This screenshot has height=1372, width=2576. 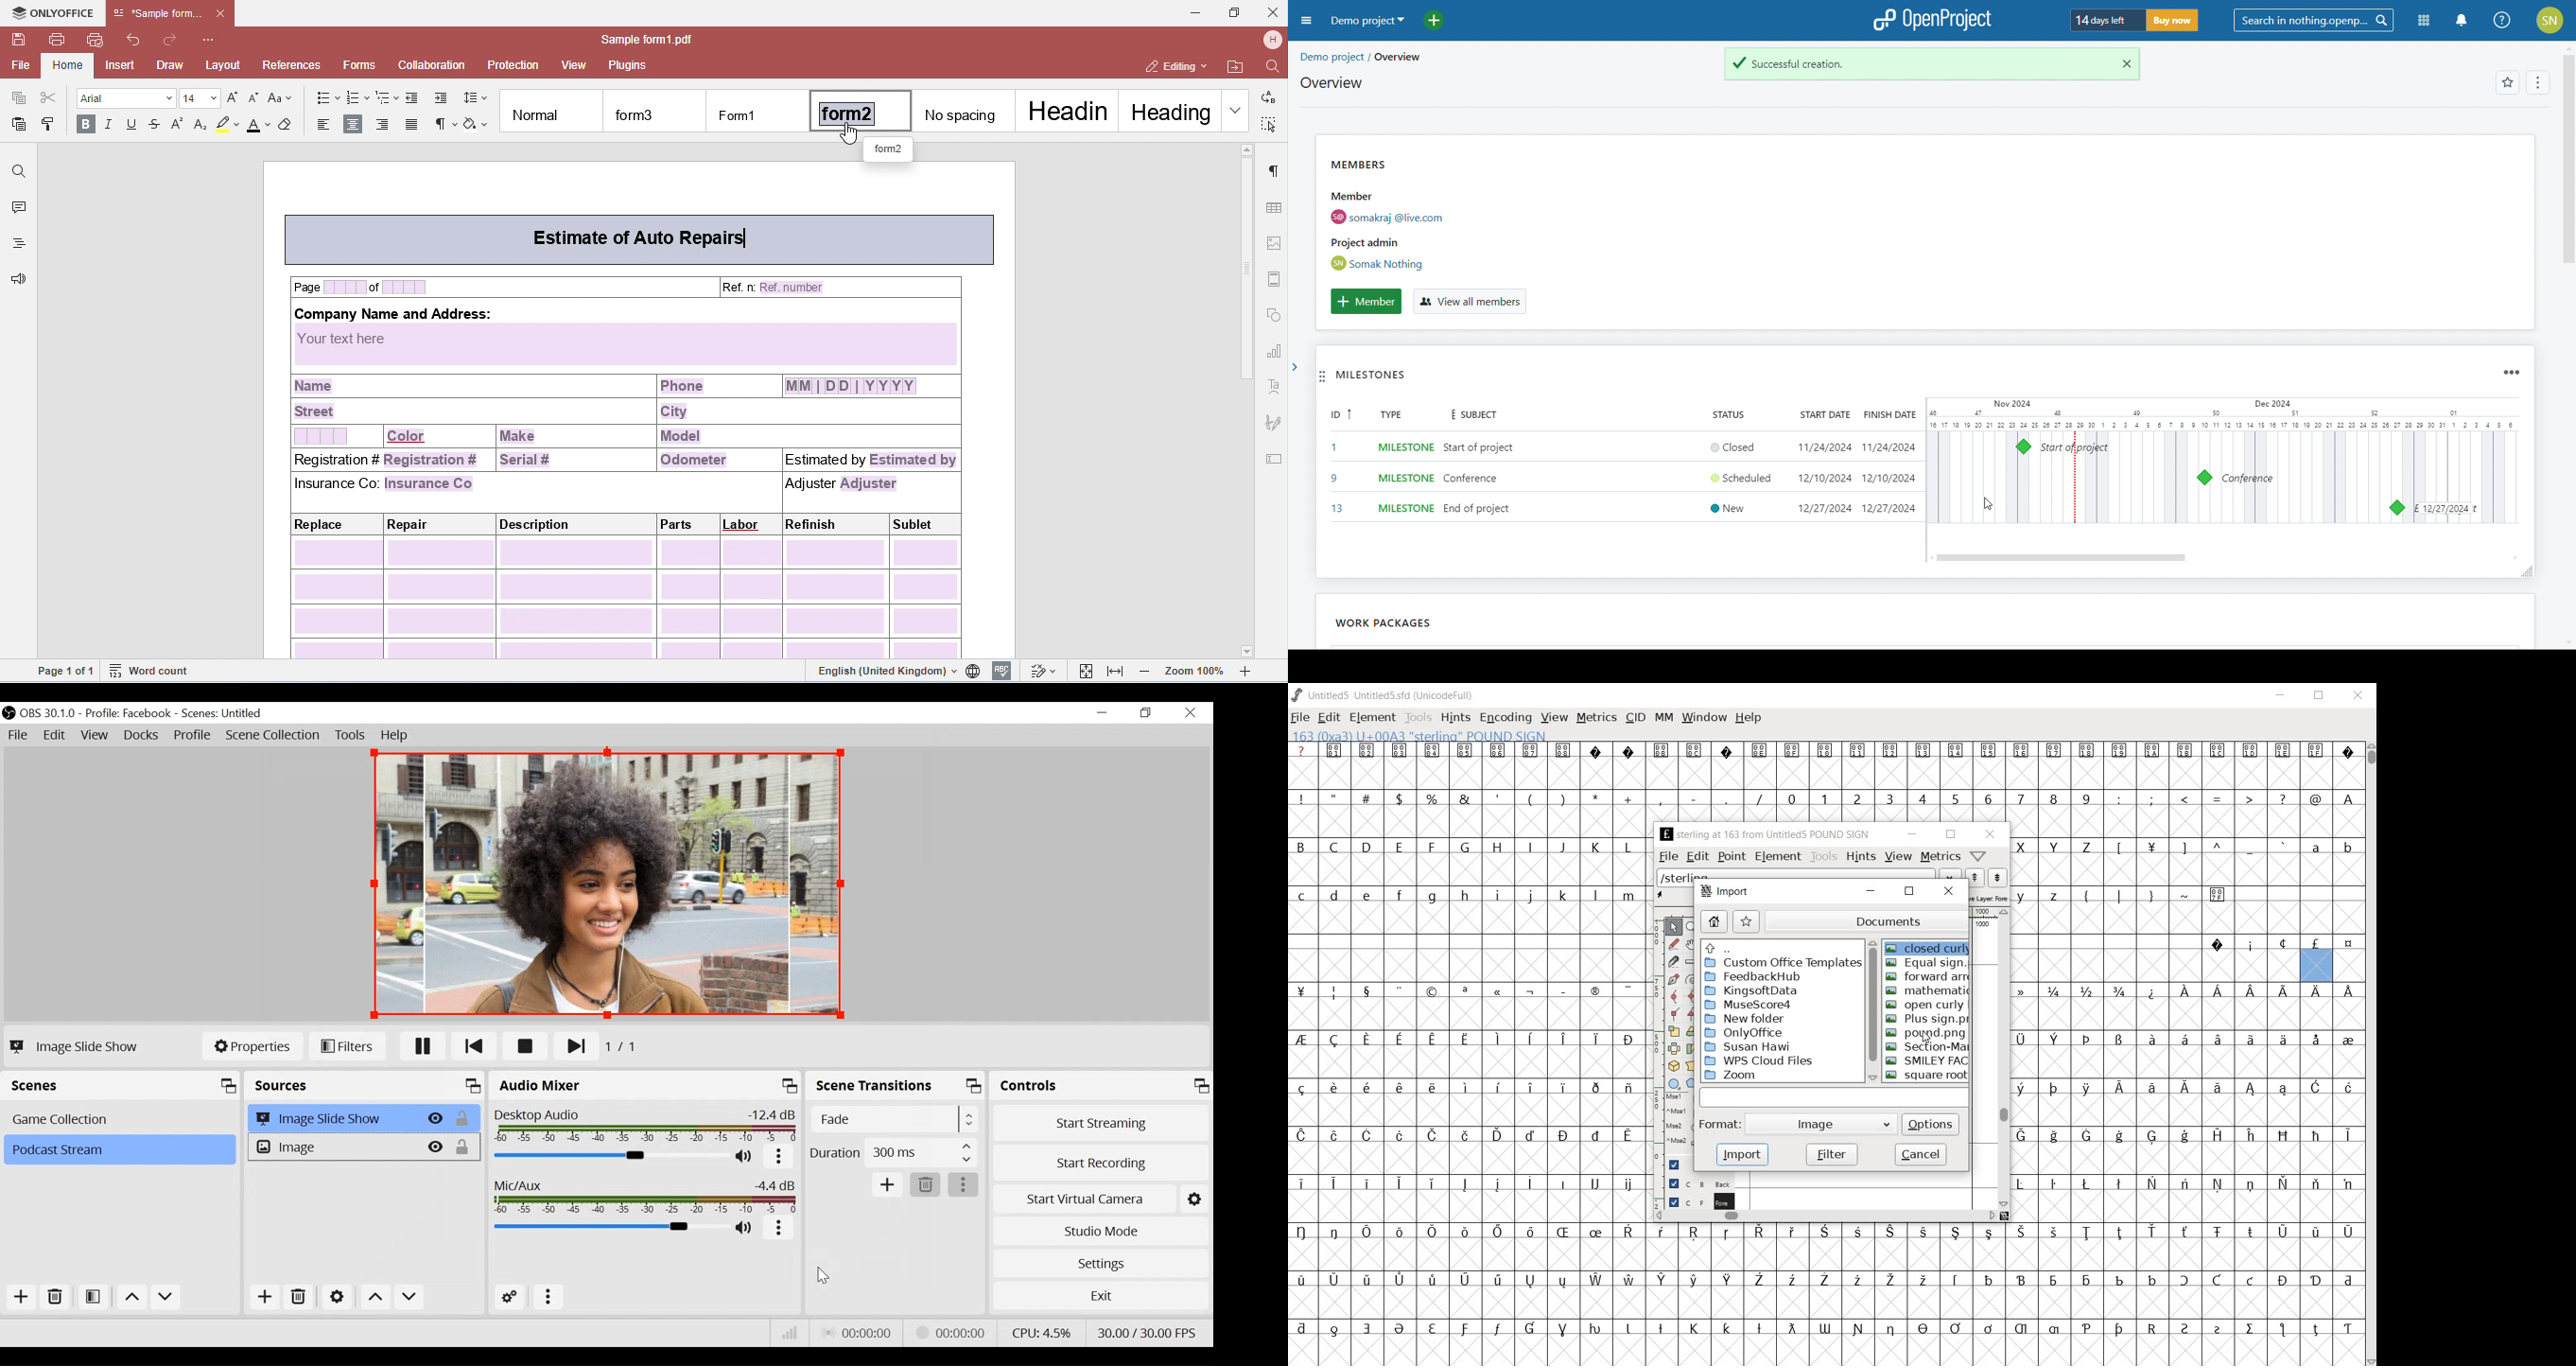 What do you see at coordinates (2249, 1232) in the screenshot?
I see `Symbol` at bounding box center [2249, 1232].